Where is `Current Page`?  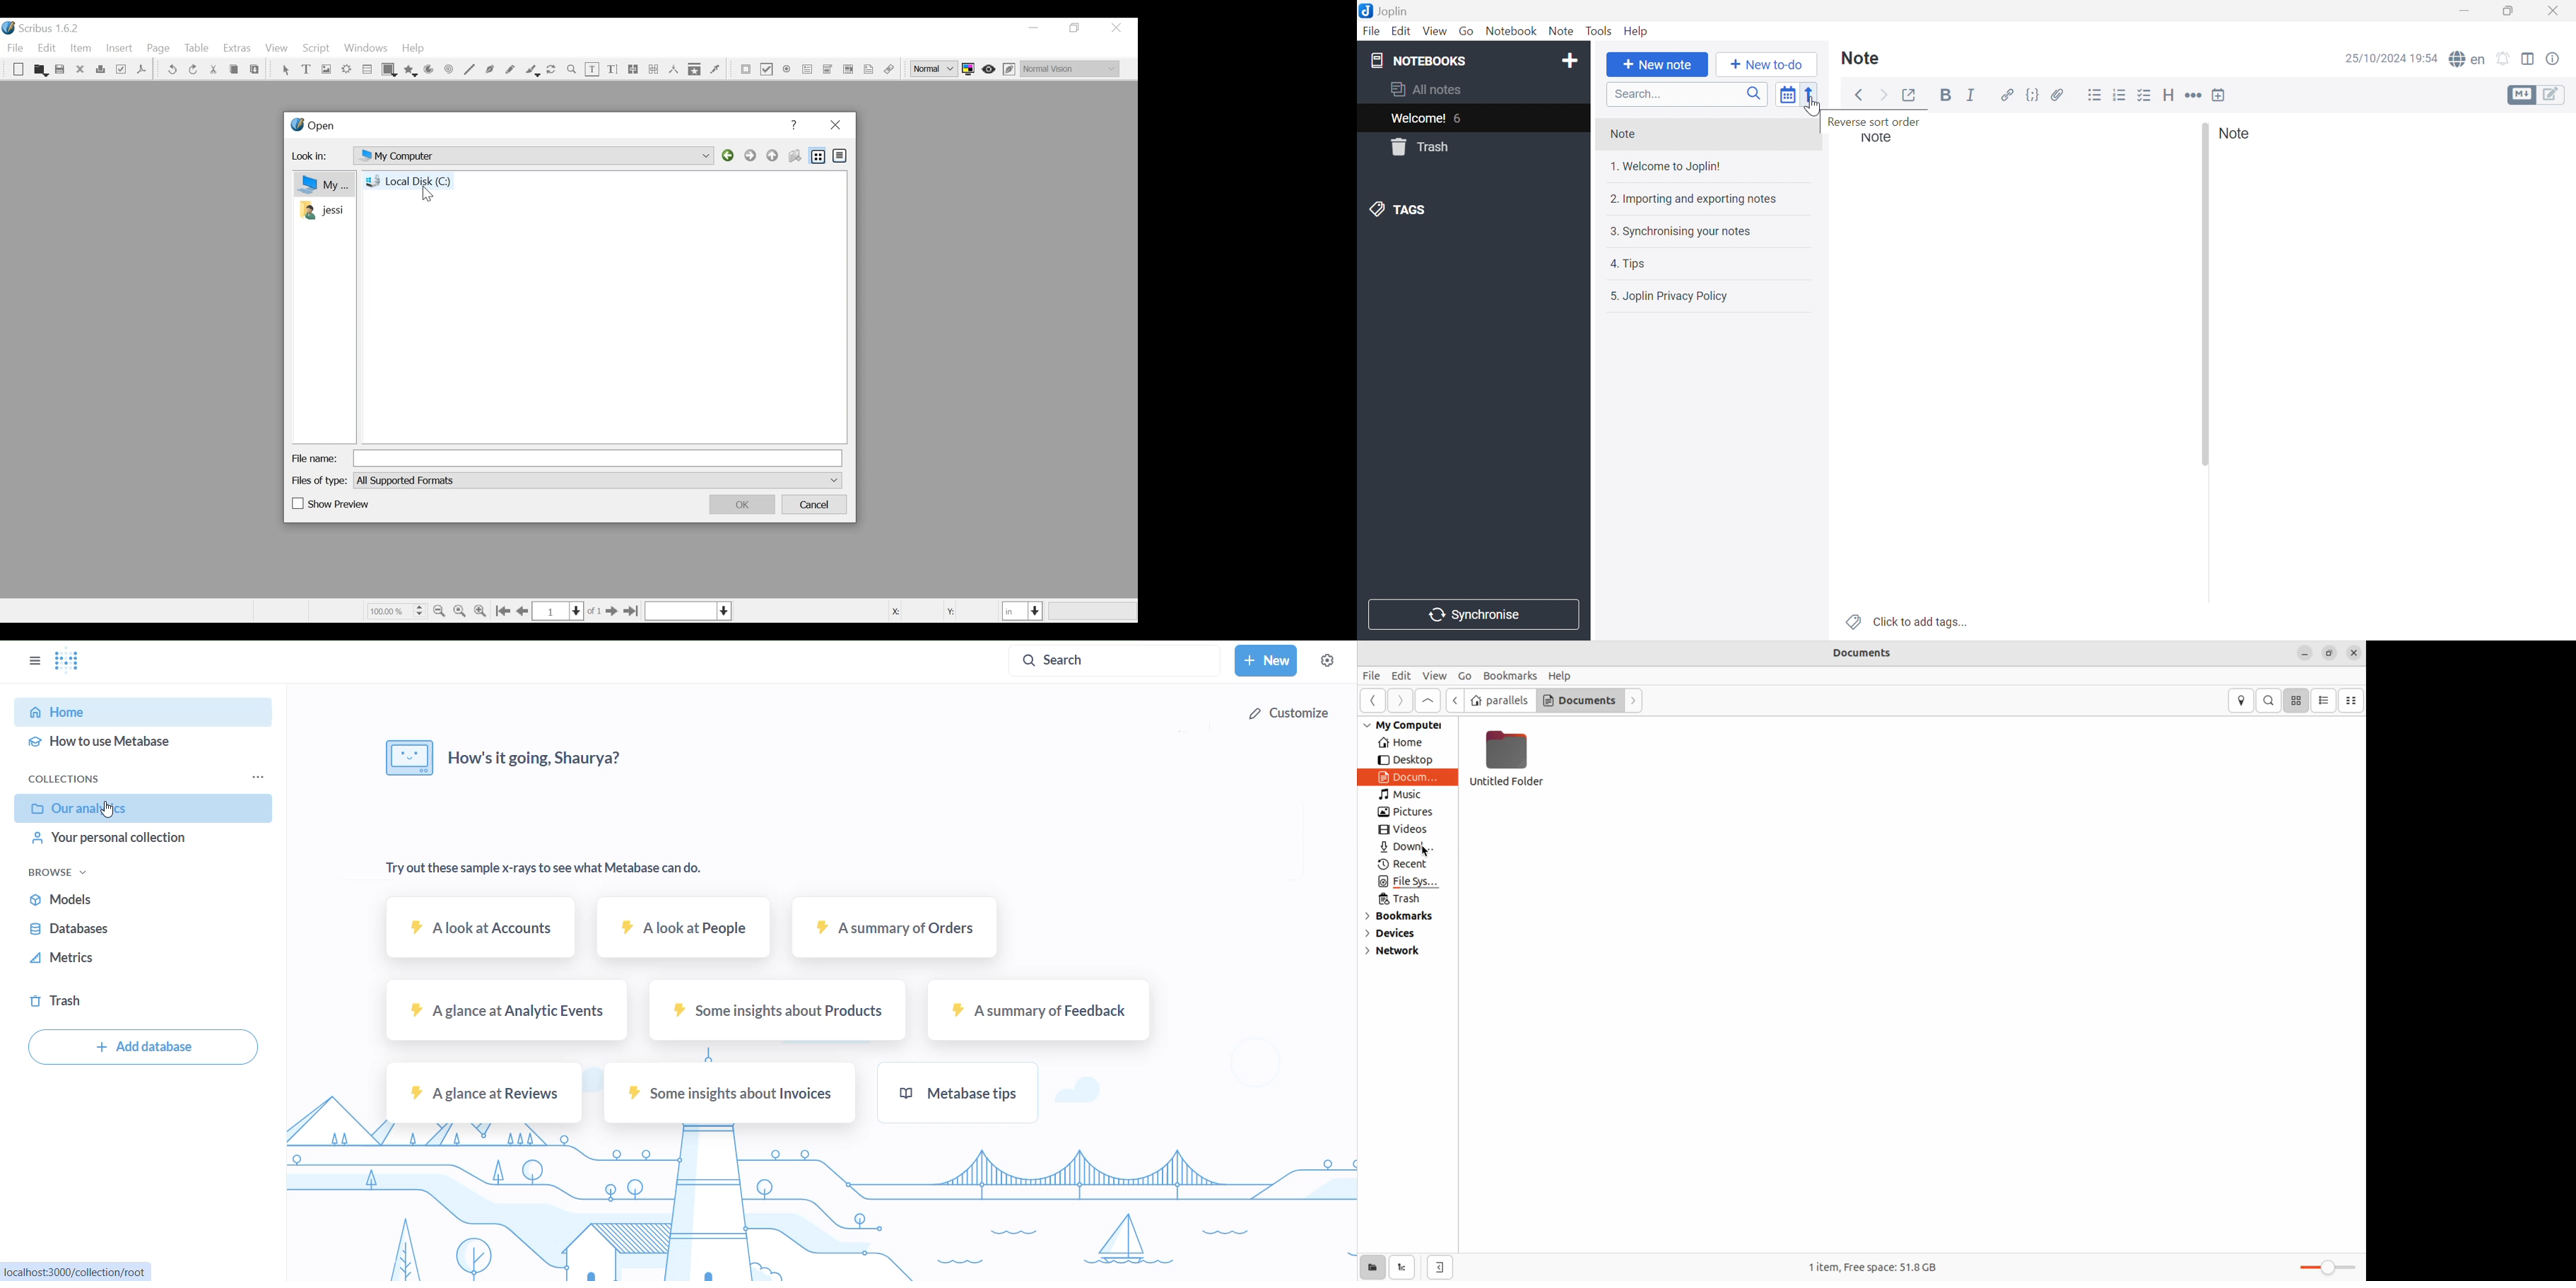 Current Page is located at coordinates (558, 611).